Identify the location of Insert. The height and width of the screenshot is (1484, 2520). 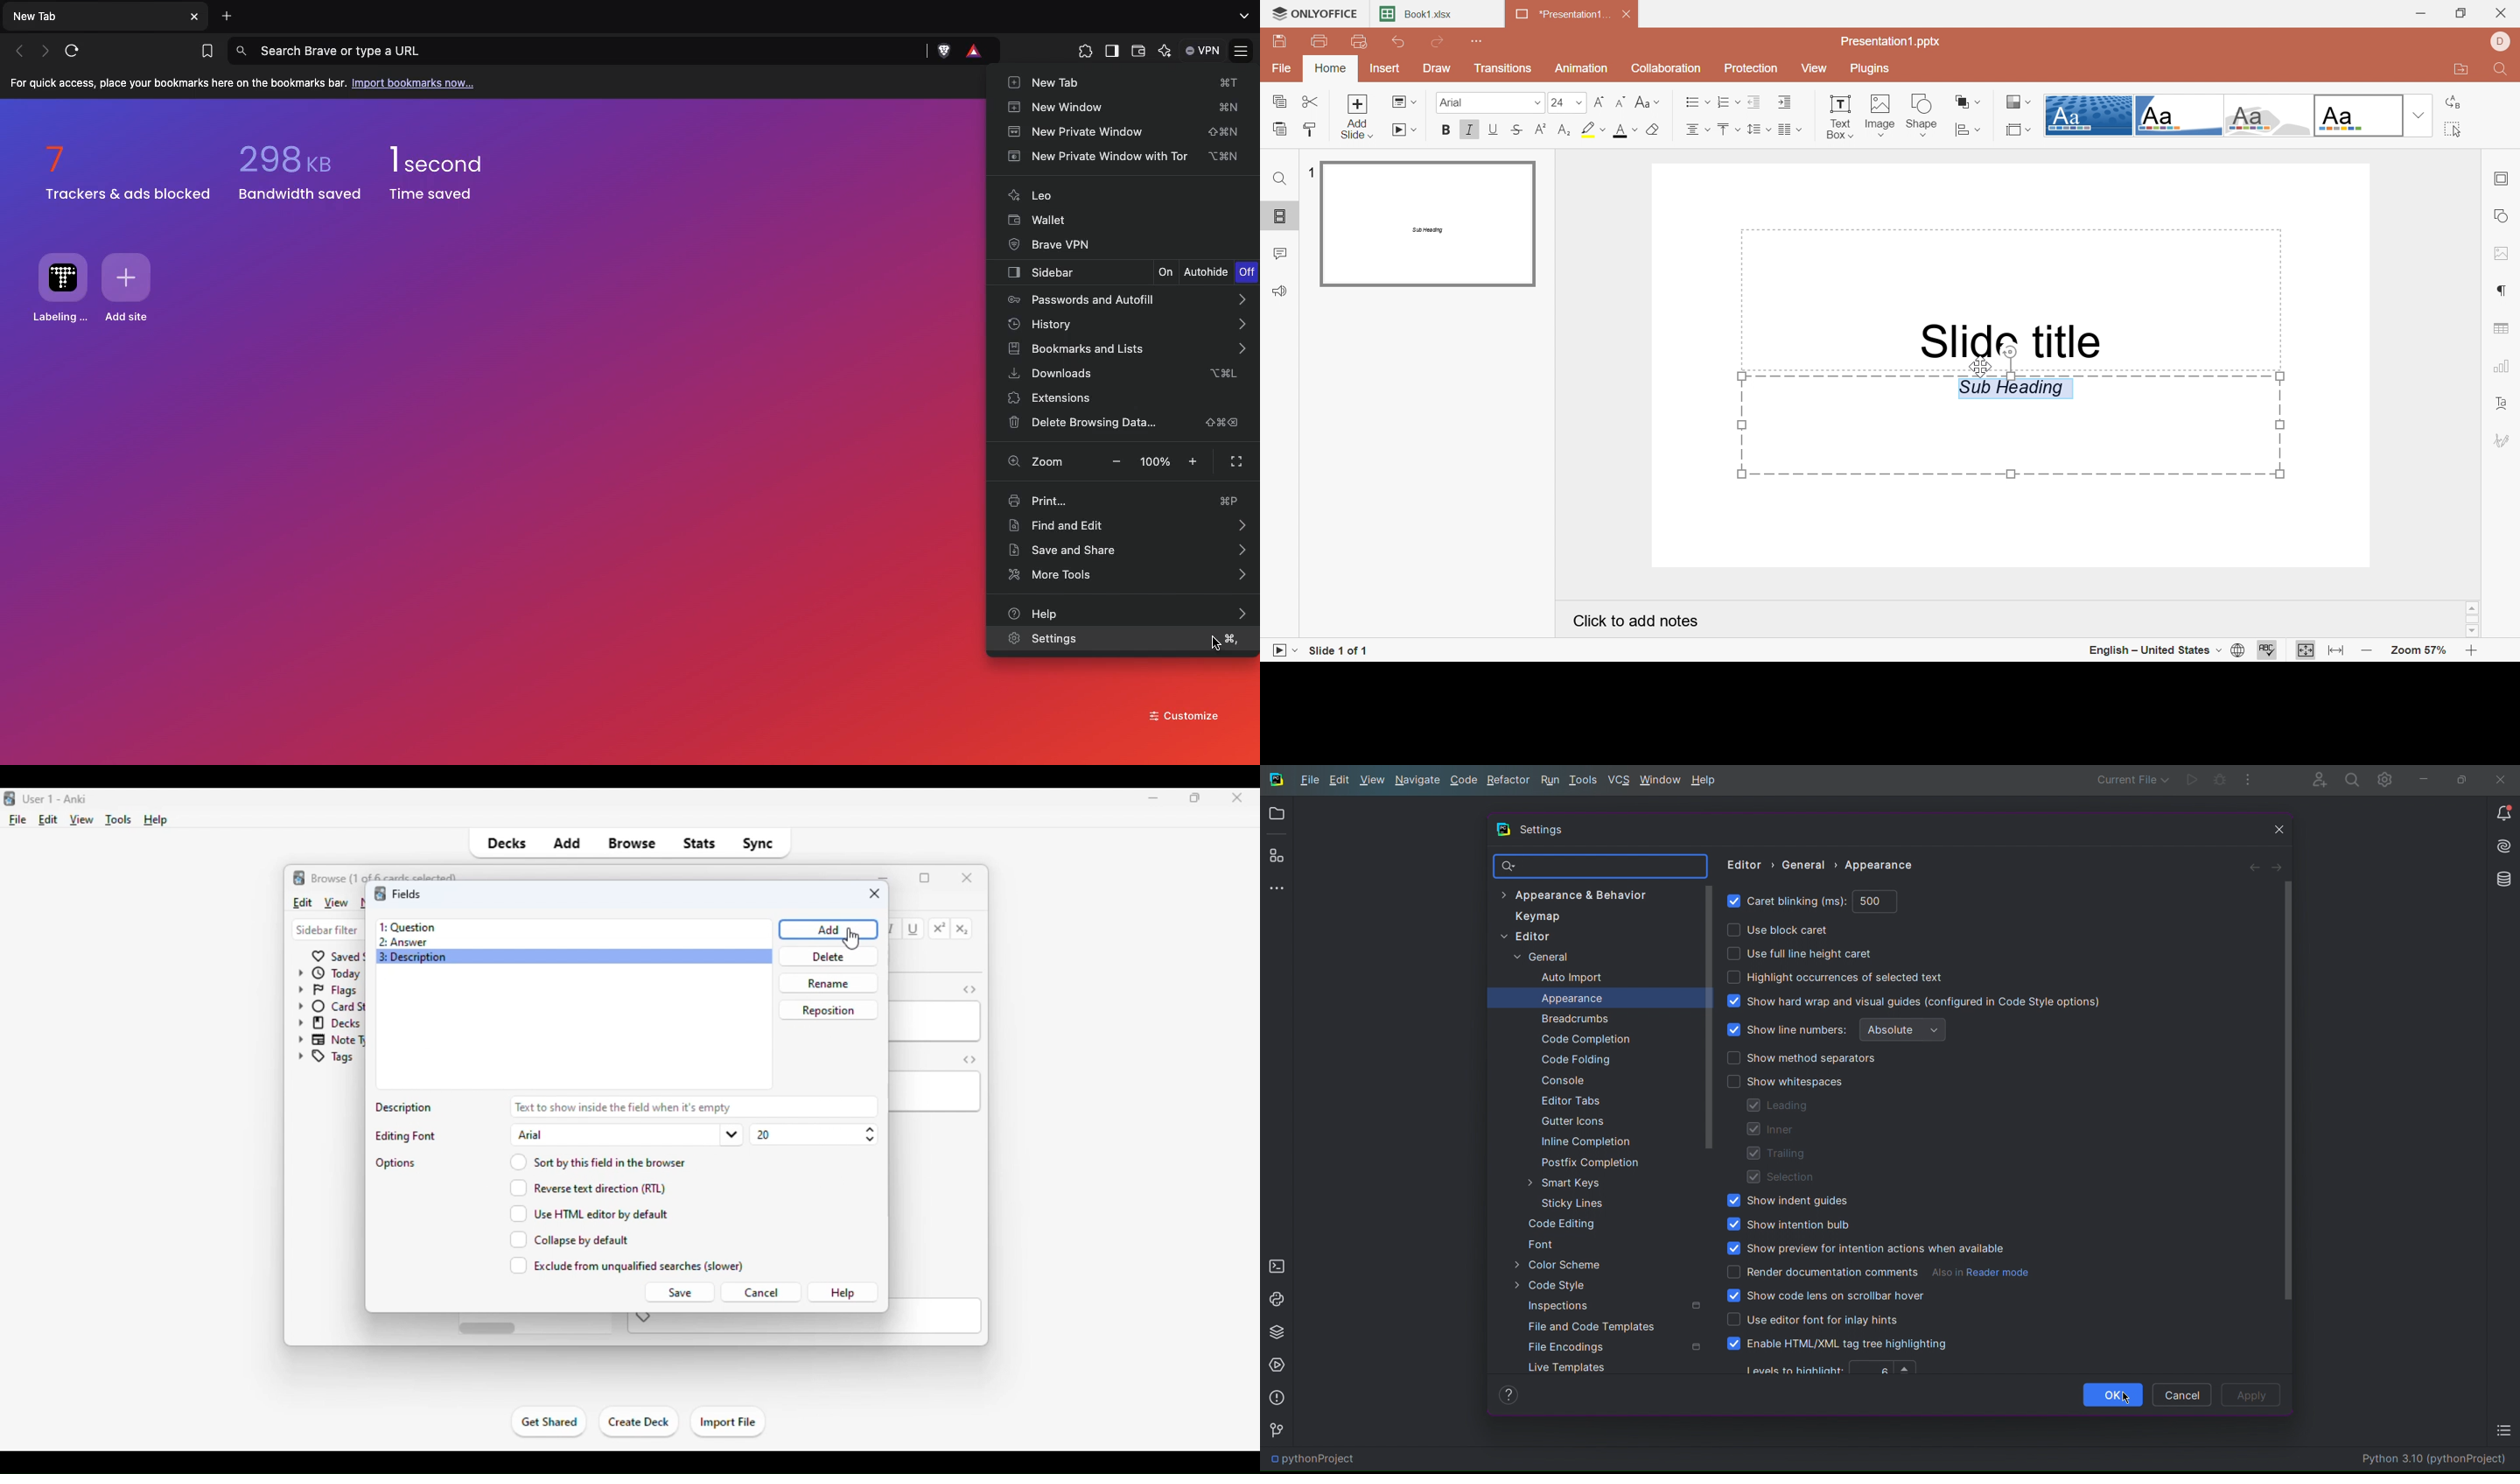
(1387, 68).